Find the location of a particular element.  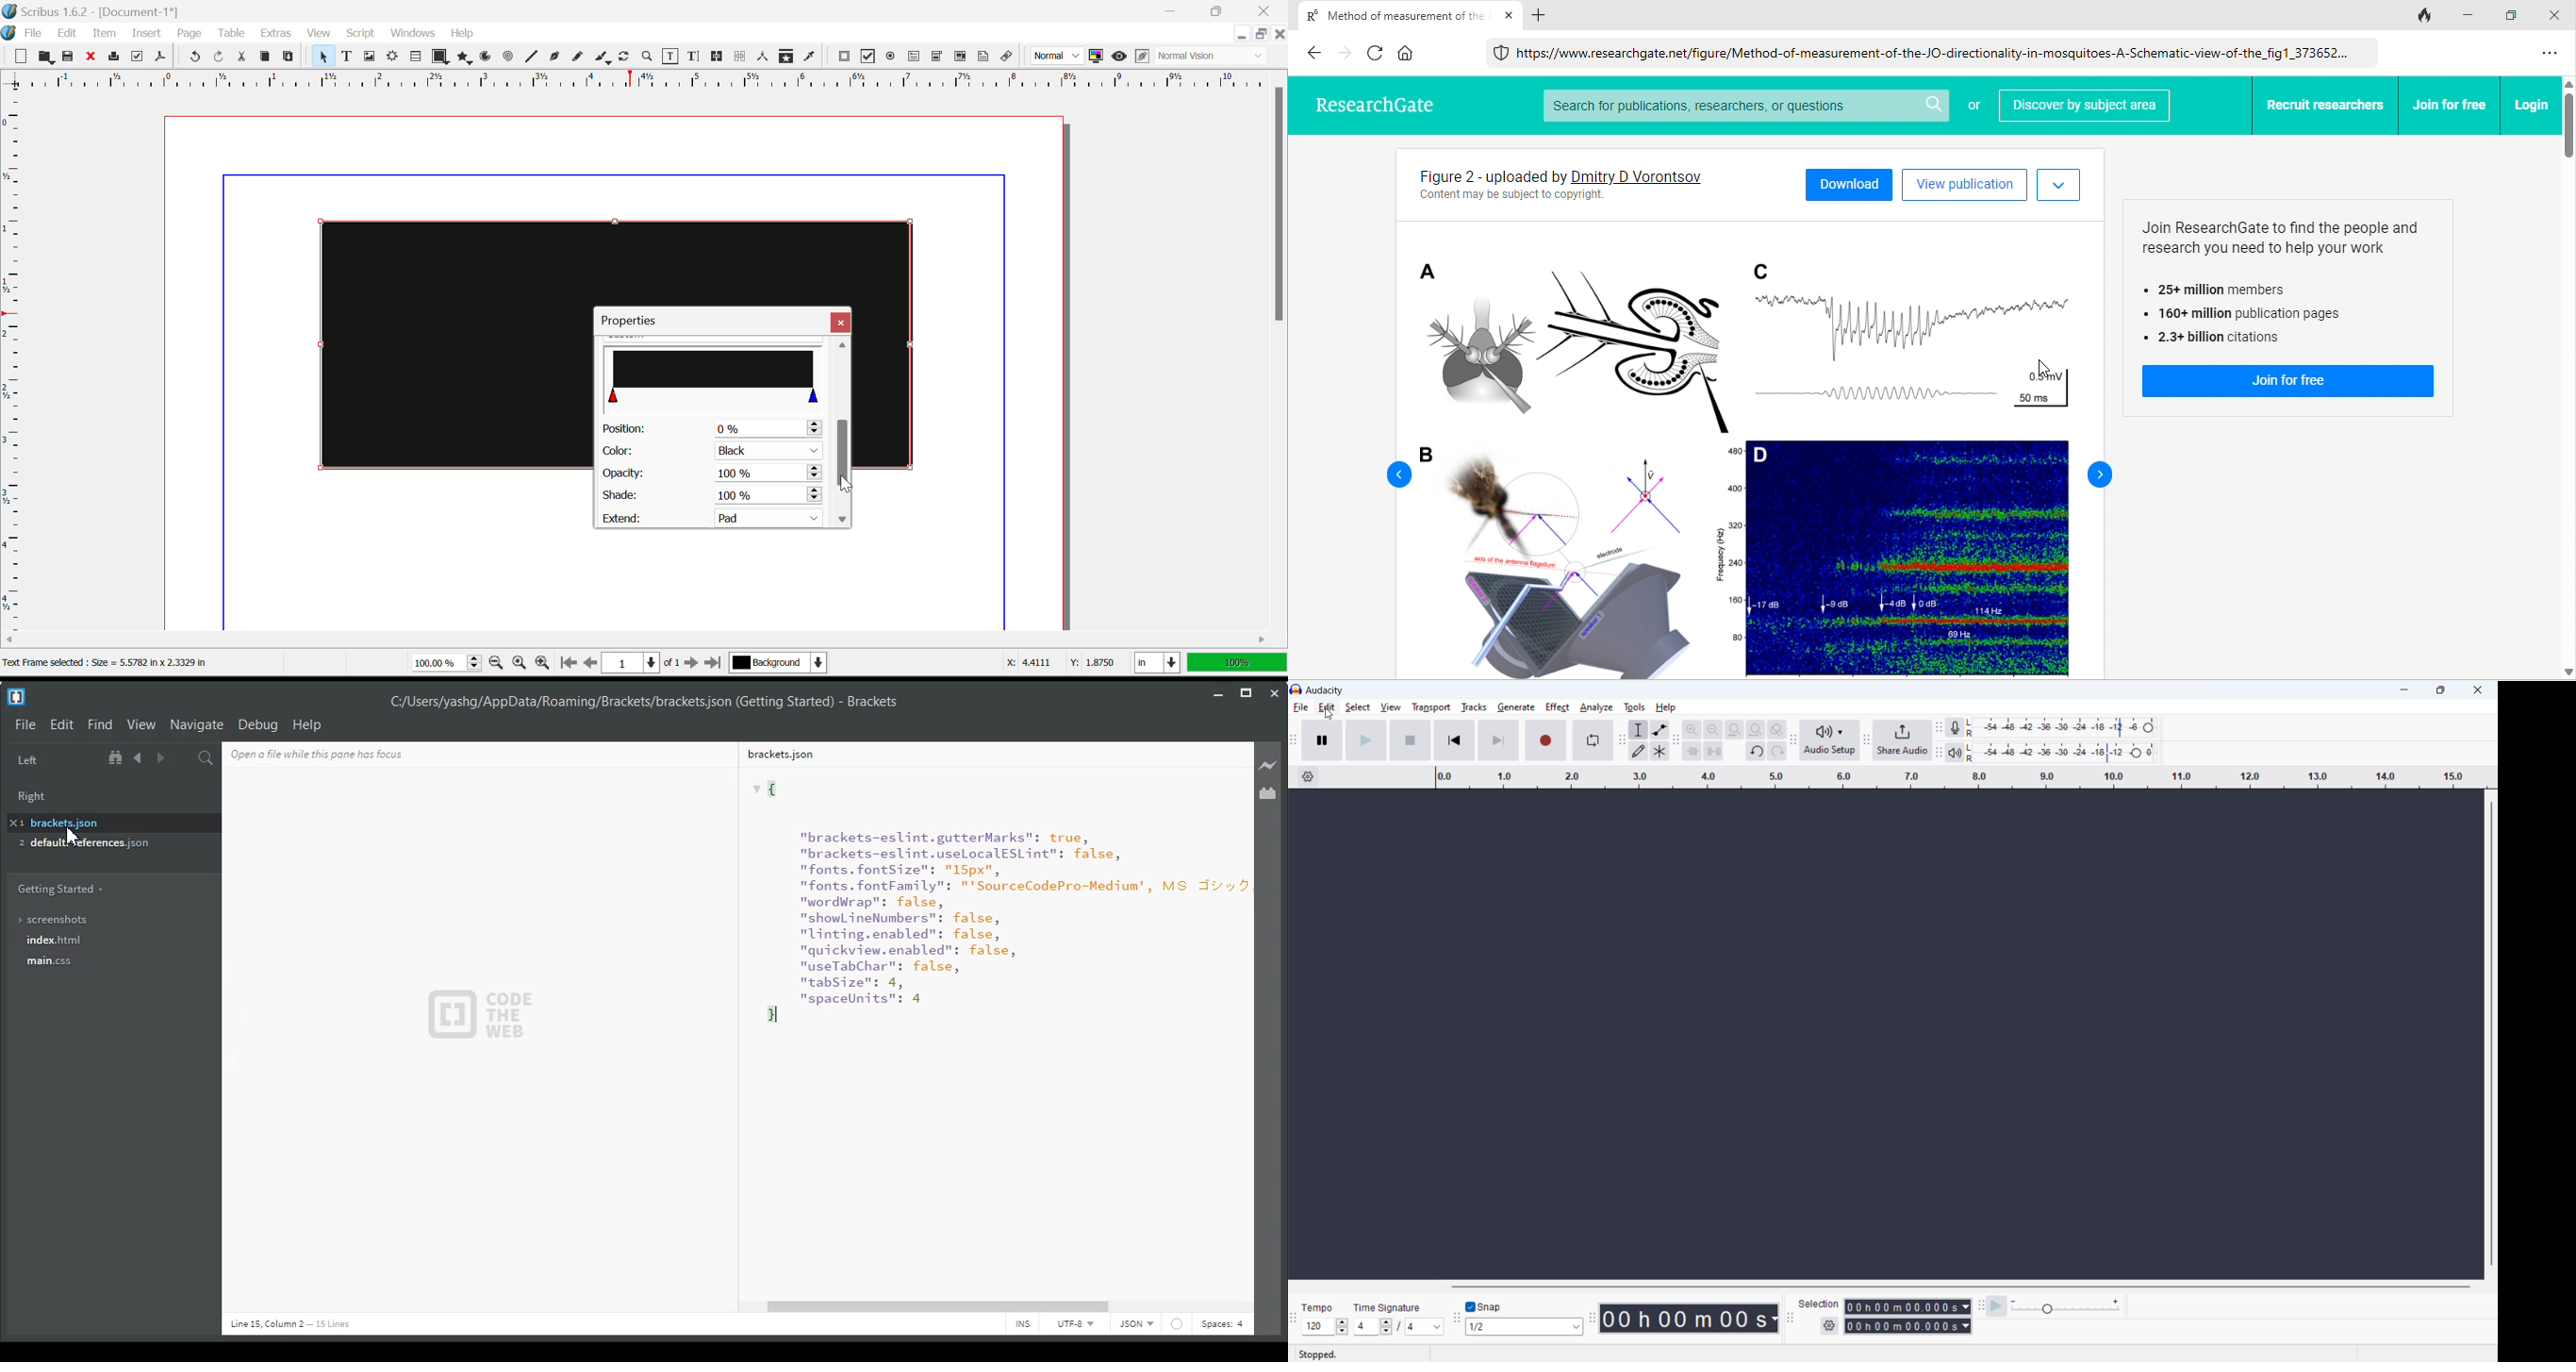

View is located at coordinates (319, 34).